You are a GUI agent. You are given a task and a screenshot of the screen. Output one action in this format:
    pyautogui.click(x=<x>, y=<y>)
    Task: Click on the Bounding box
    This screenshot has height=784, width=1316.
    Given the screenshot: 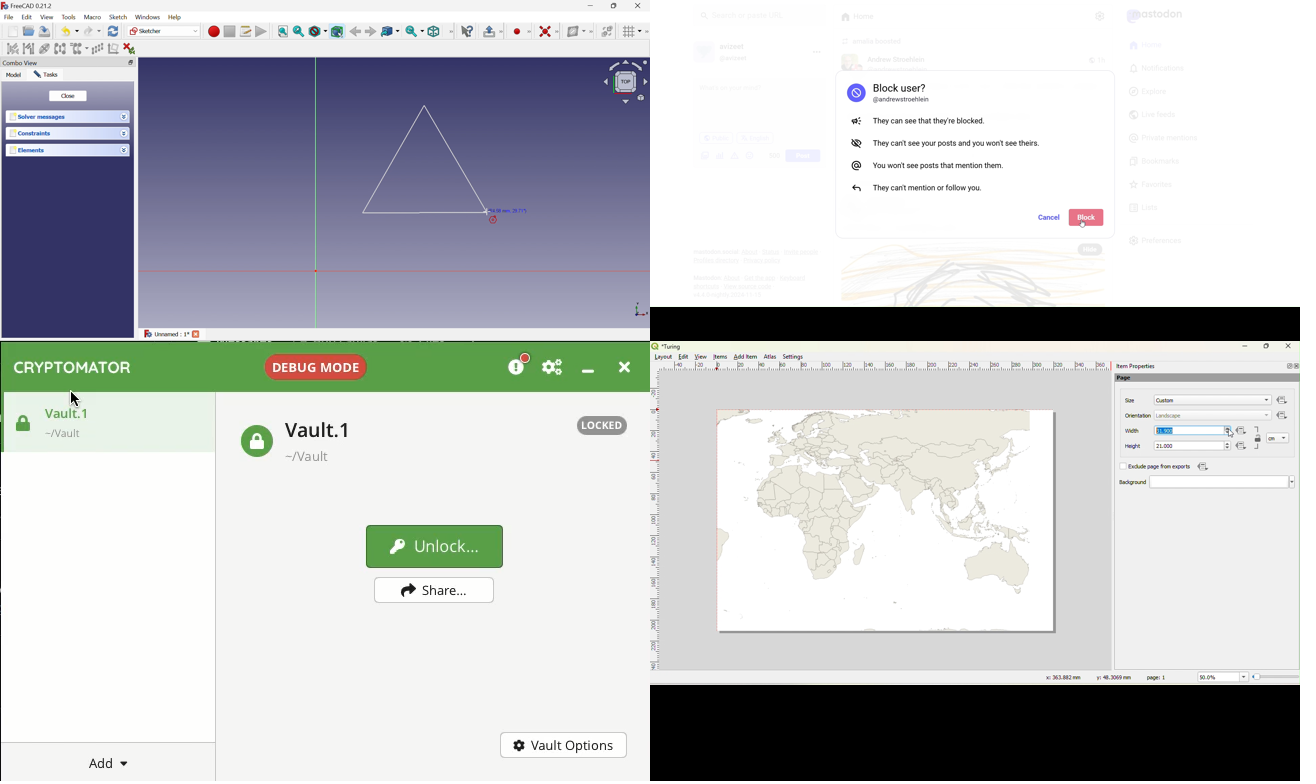 What is the action you would take?
    pyautogui.click(x=338, y=32)
    